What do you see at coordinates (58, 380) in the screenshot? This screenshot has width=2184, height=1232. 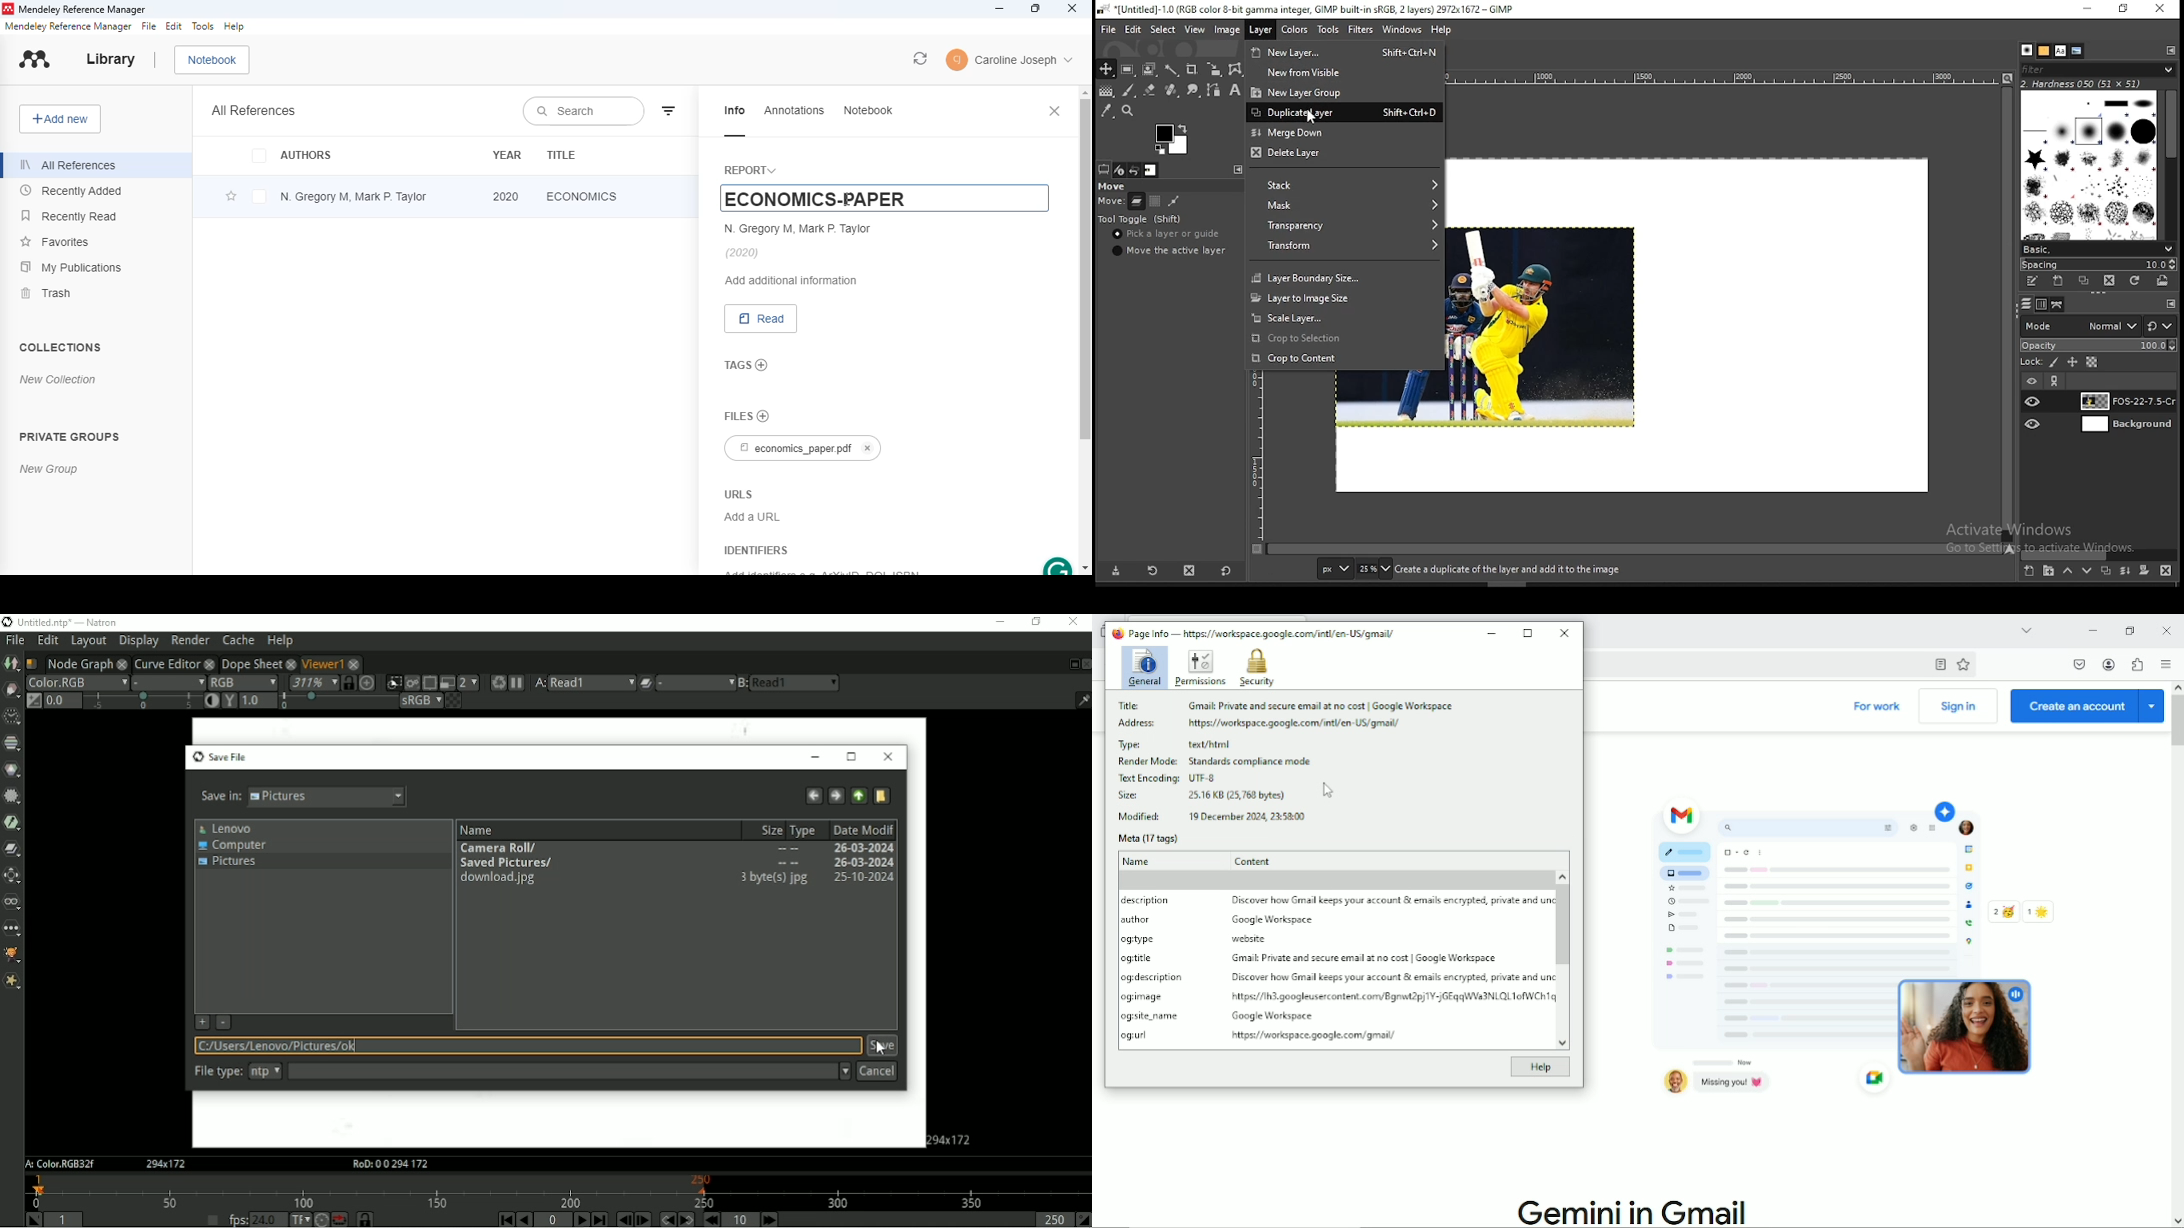 I see `new collection` at bounding box center [58, 380].